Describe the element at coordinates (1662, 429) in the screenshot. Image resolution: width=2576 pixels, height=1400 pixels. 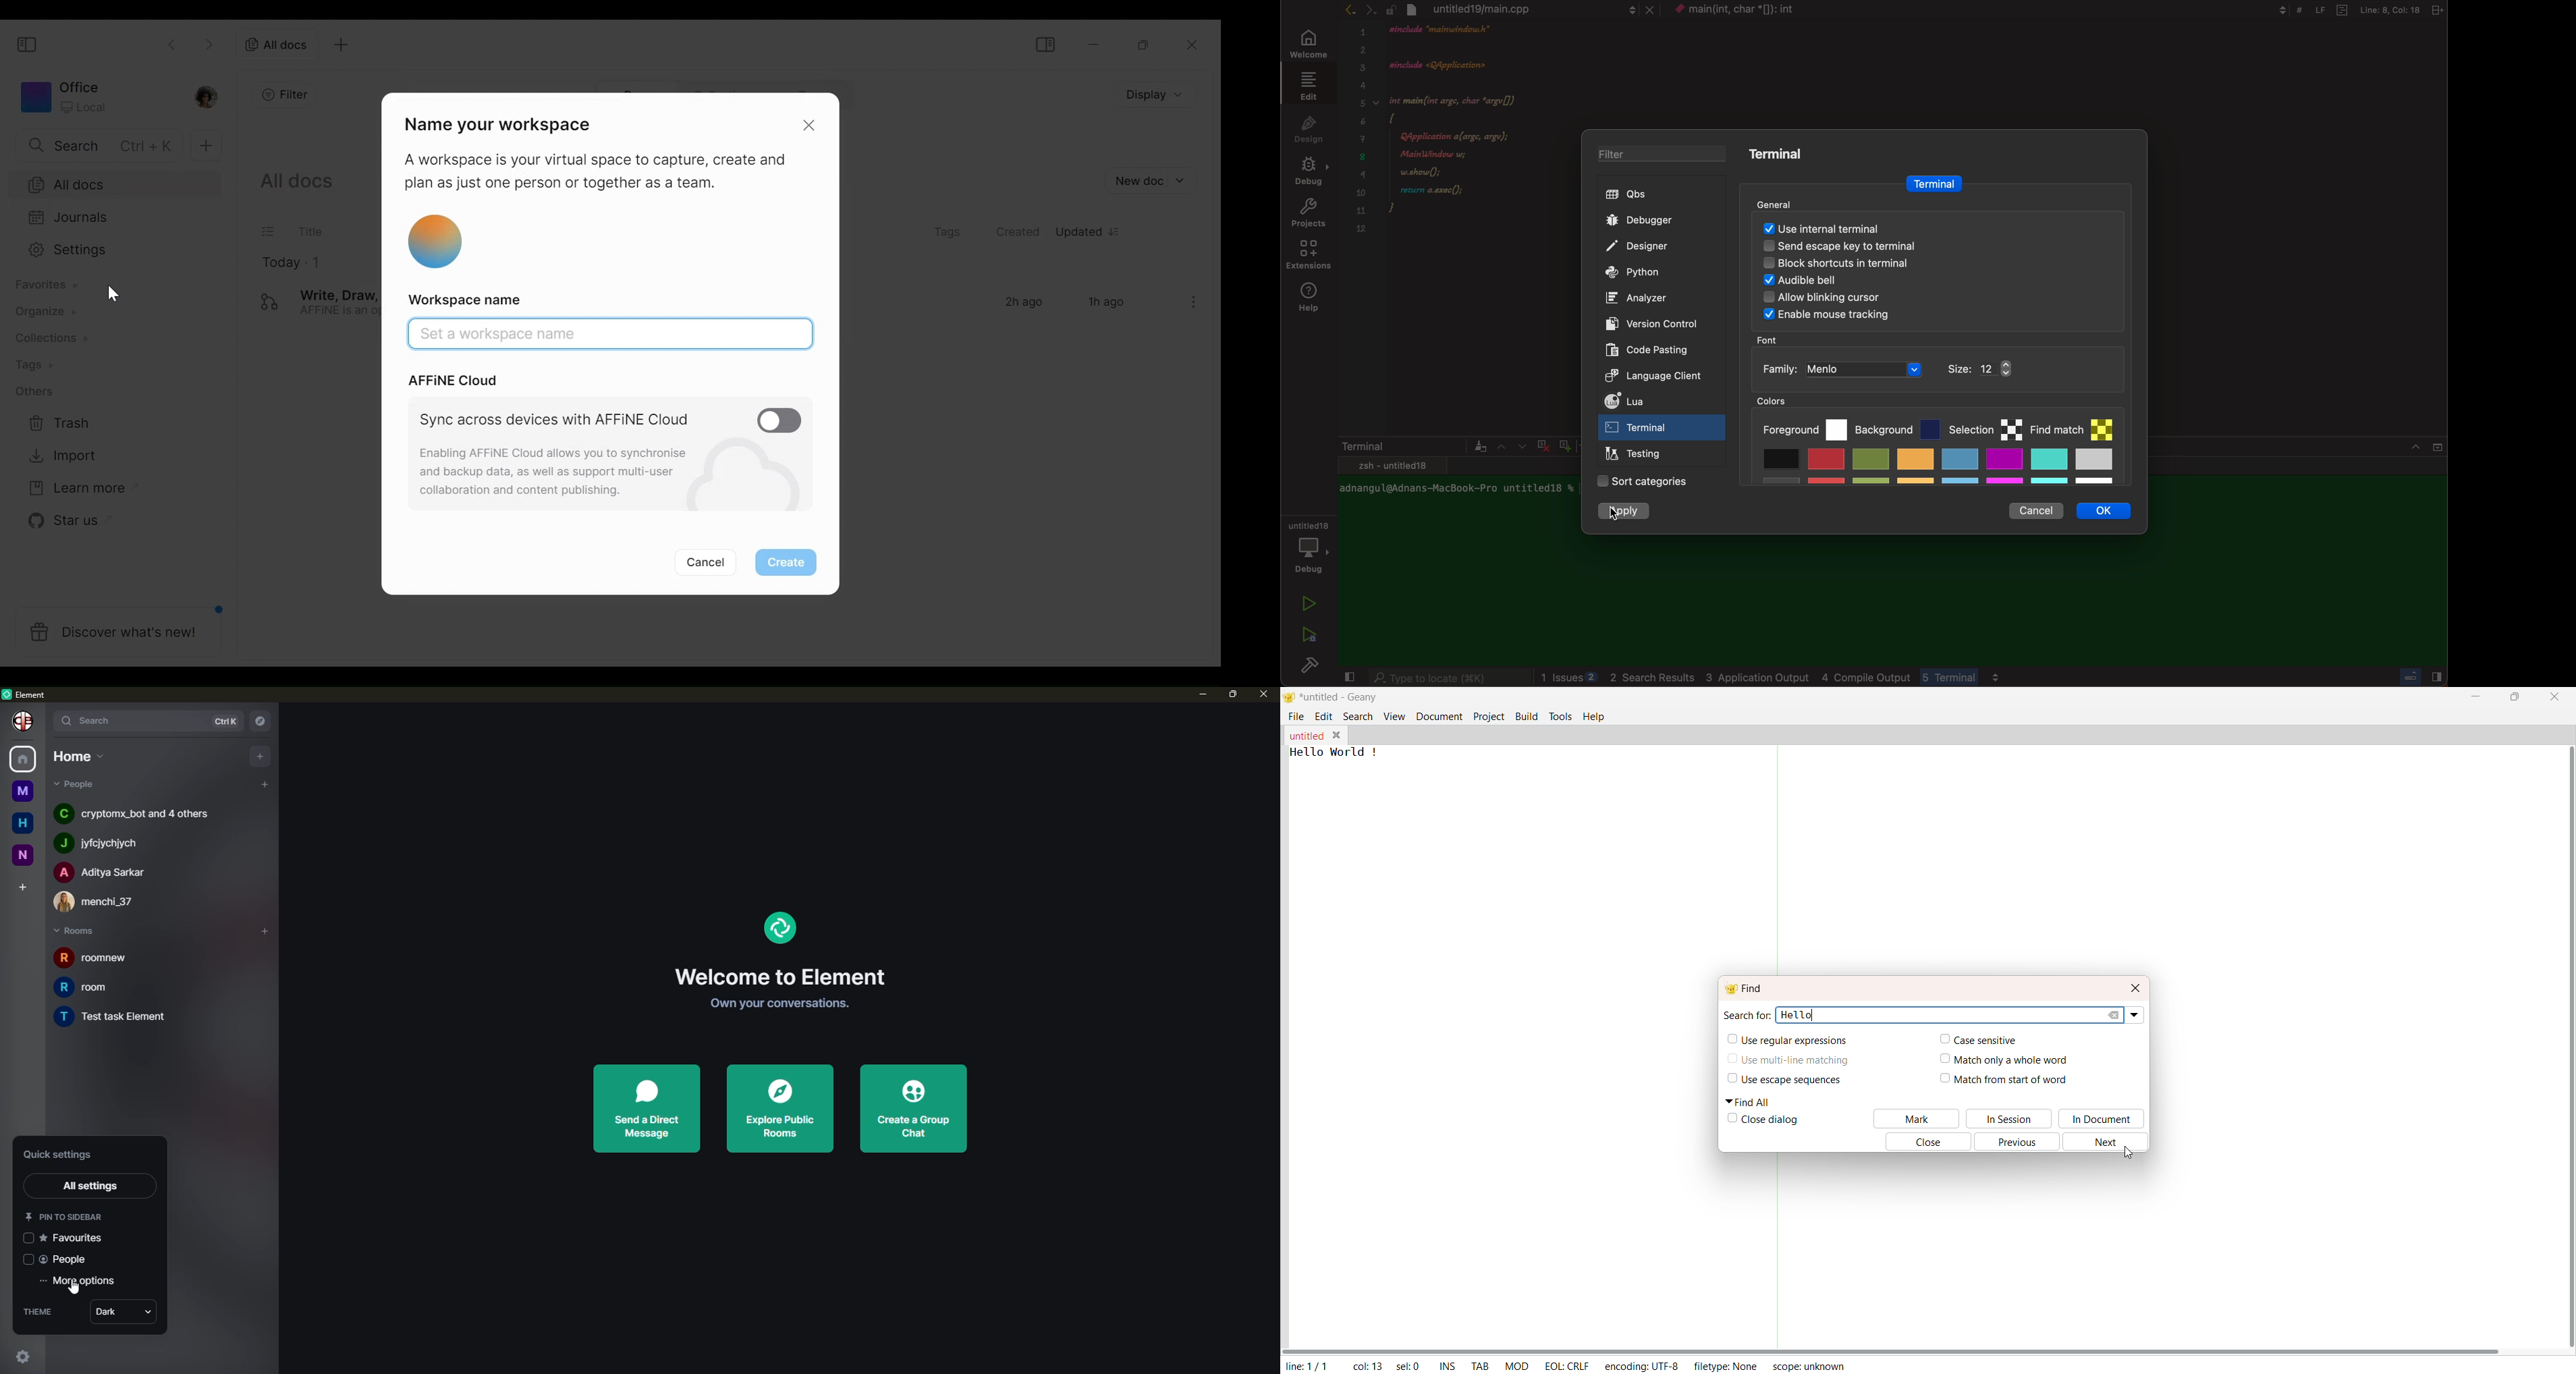
I see `on mouse down` at that location.